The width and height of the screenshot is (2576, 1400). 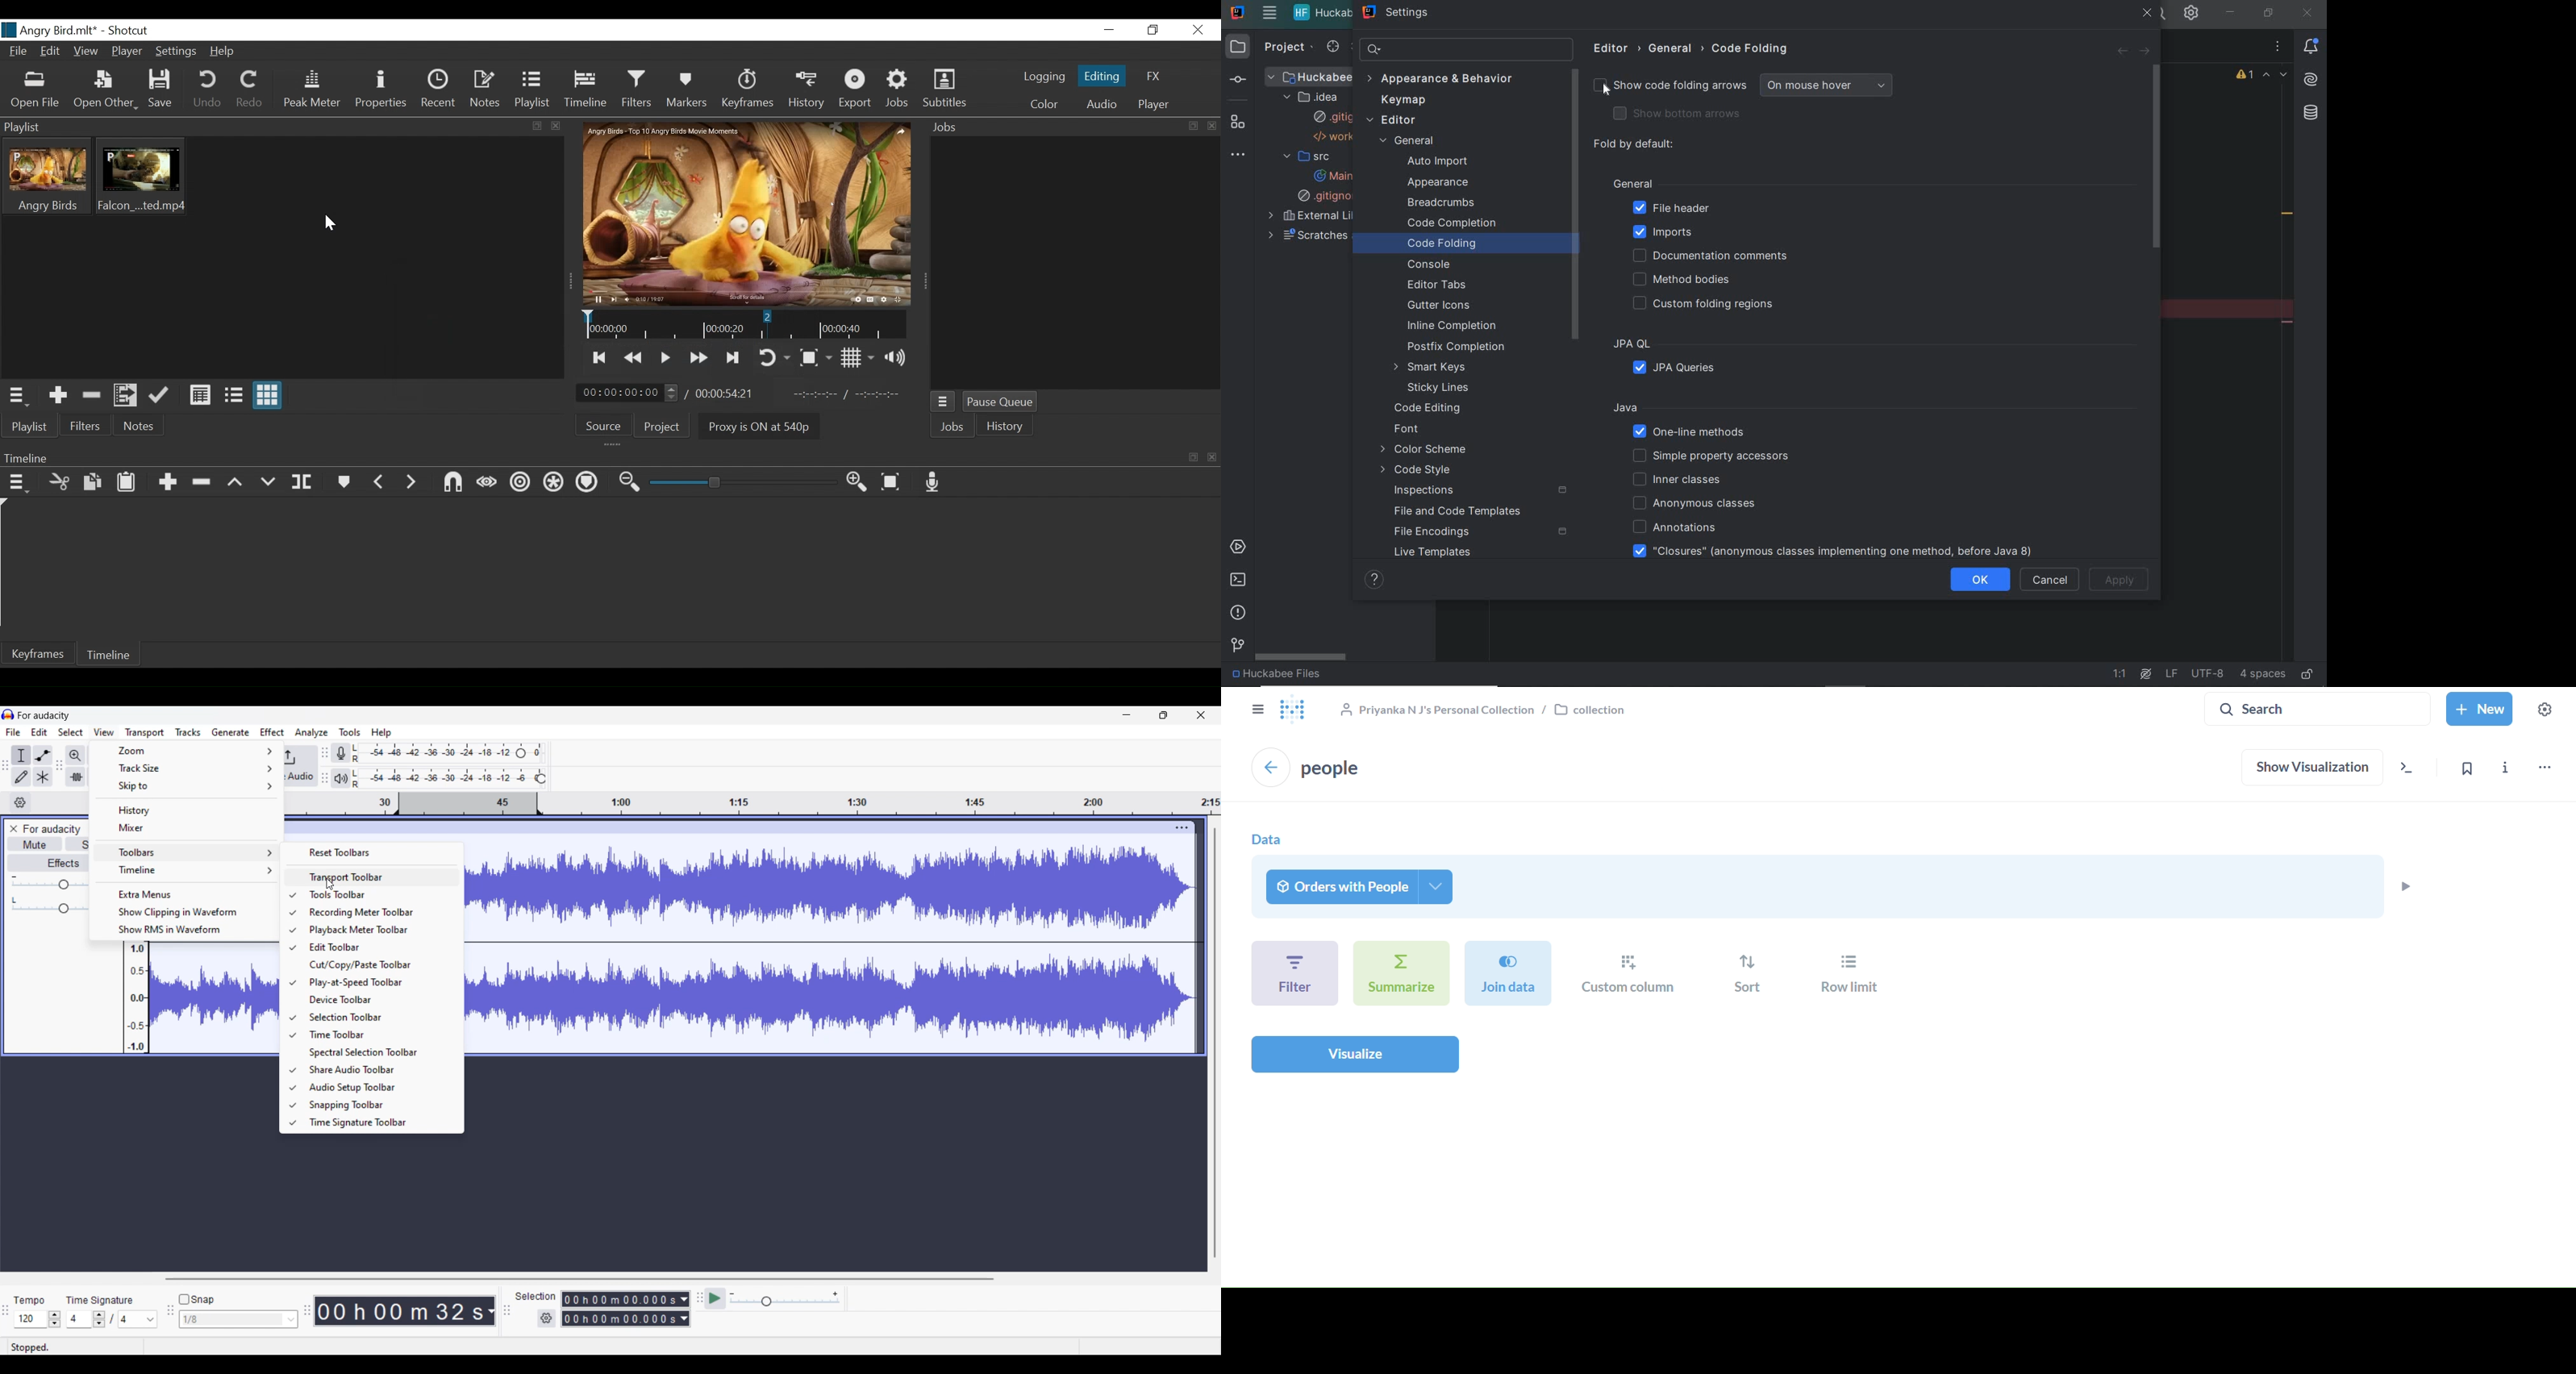 What do you see at coordinates (176, 53) in the screenshot?
I see `Settings` at bounding box center [176, 53].